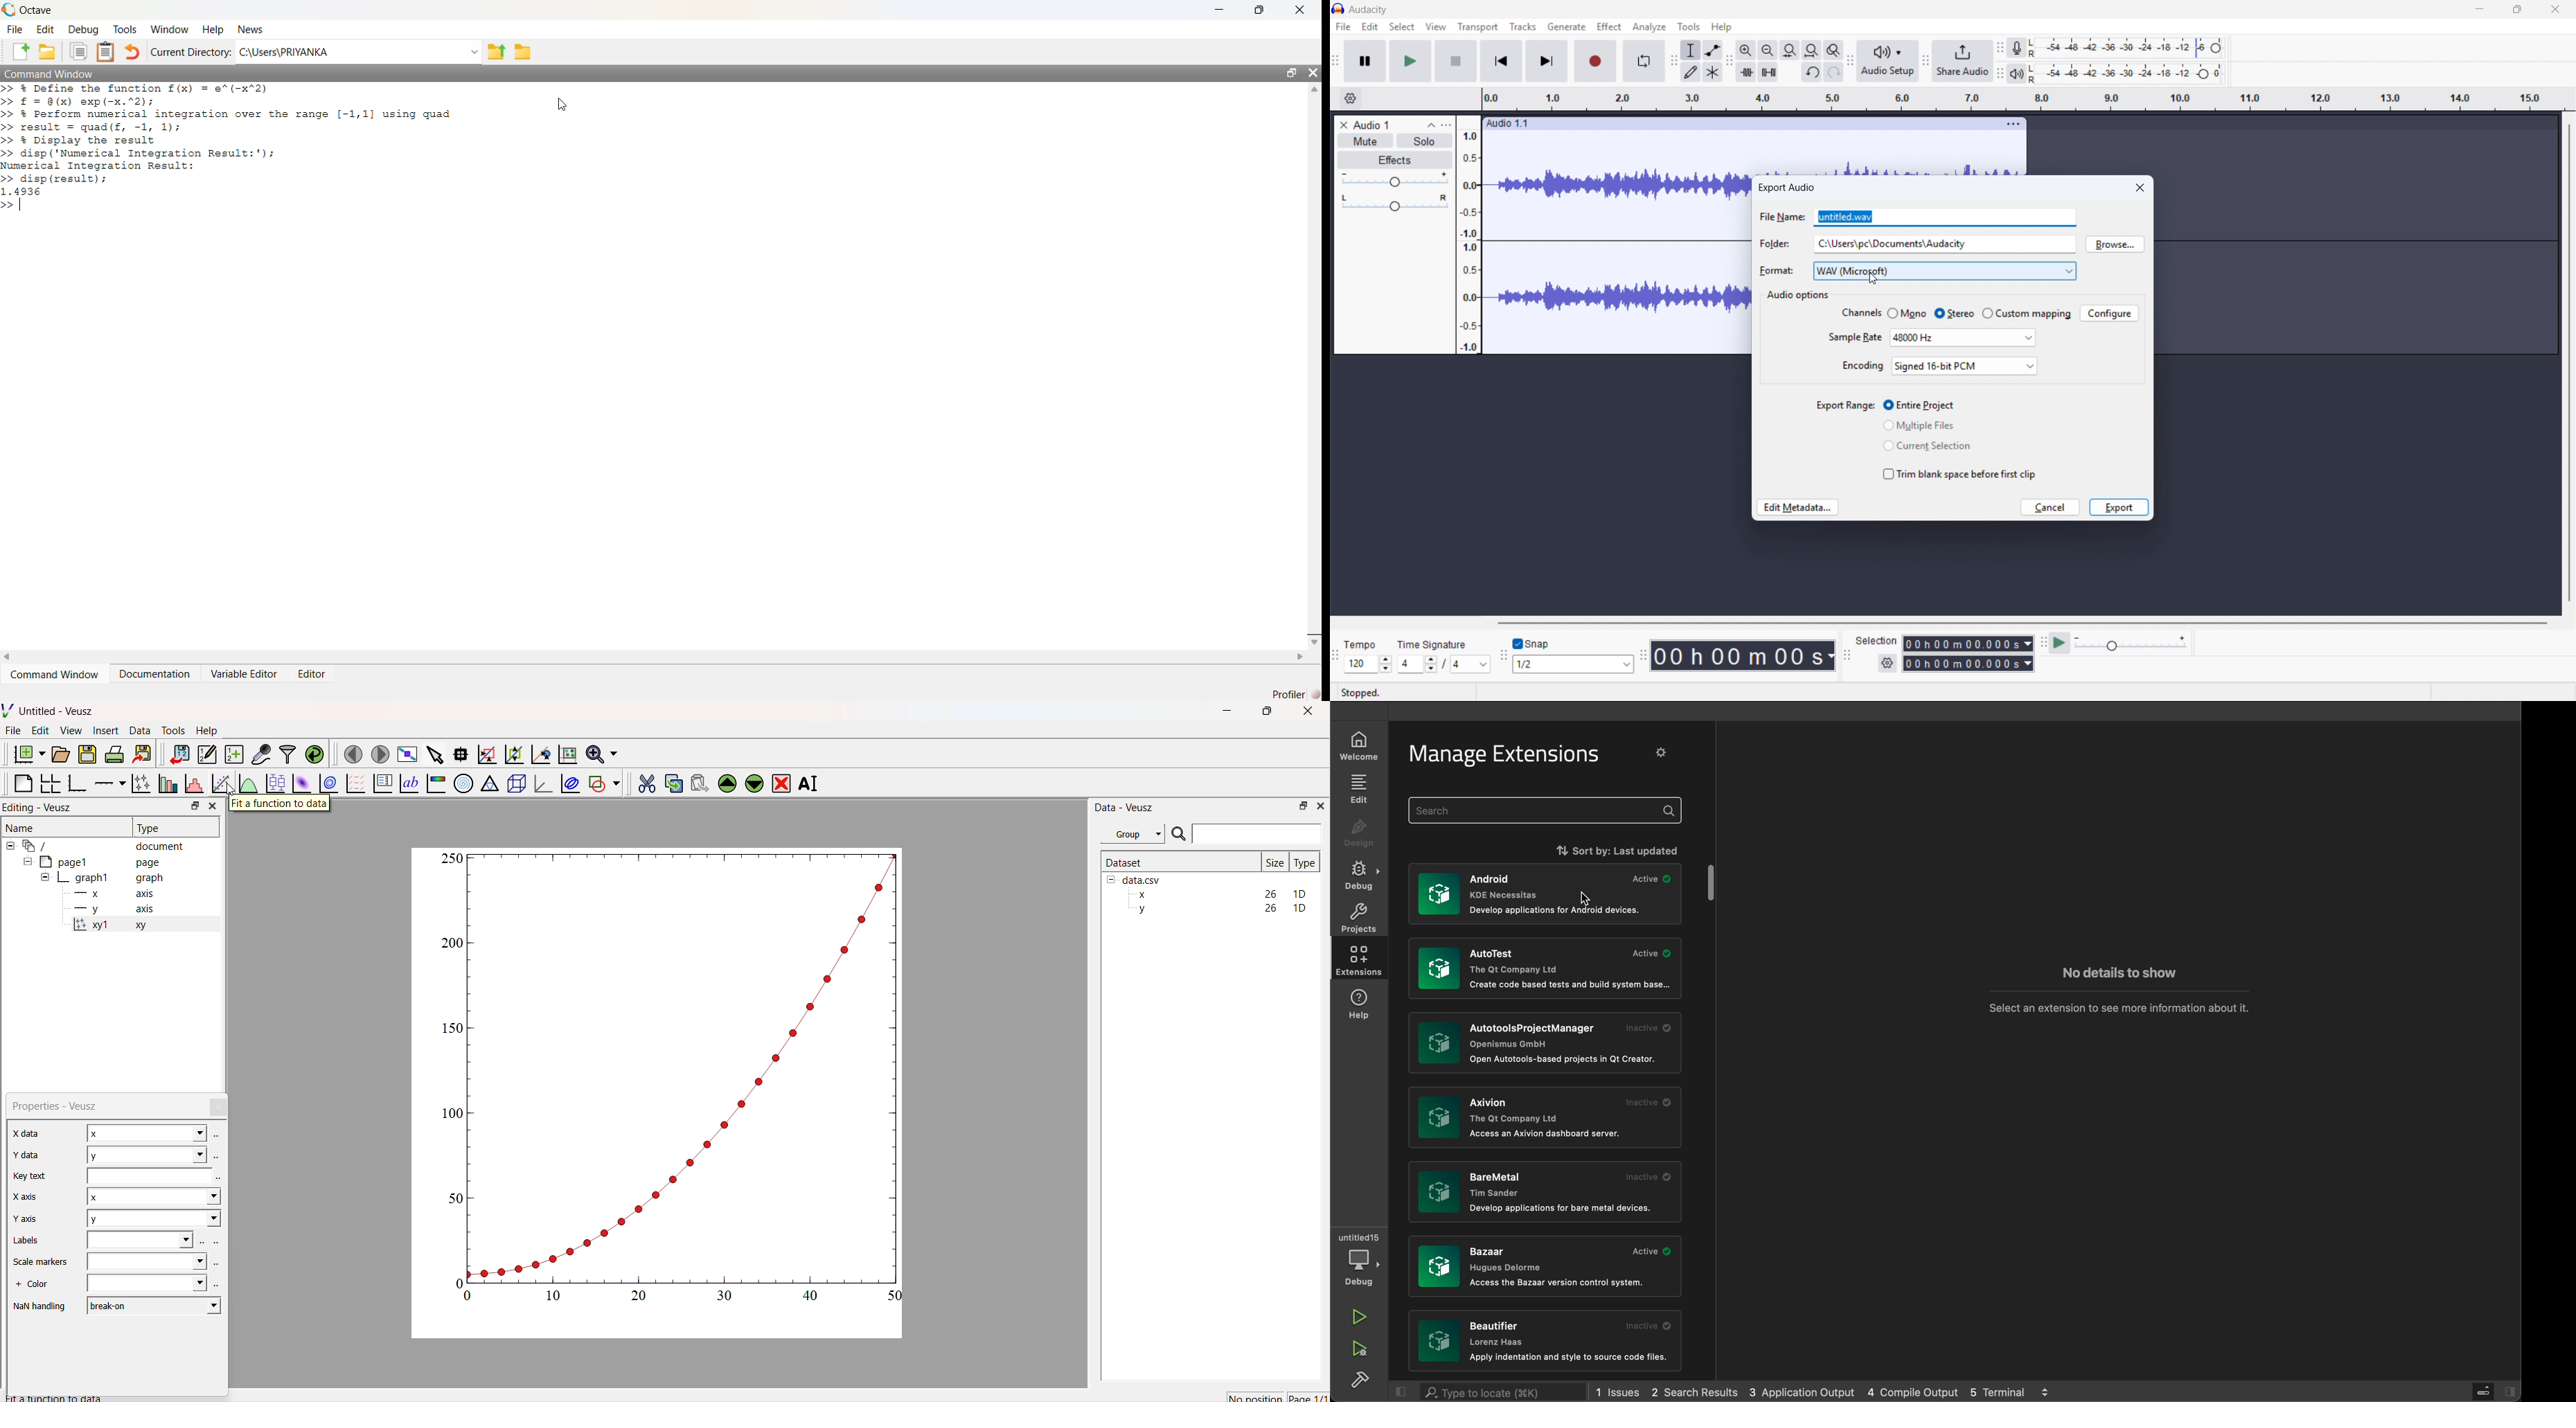 This screenshot has height=1428, width=2576. I want to click on Tools, so click(1689, 26).